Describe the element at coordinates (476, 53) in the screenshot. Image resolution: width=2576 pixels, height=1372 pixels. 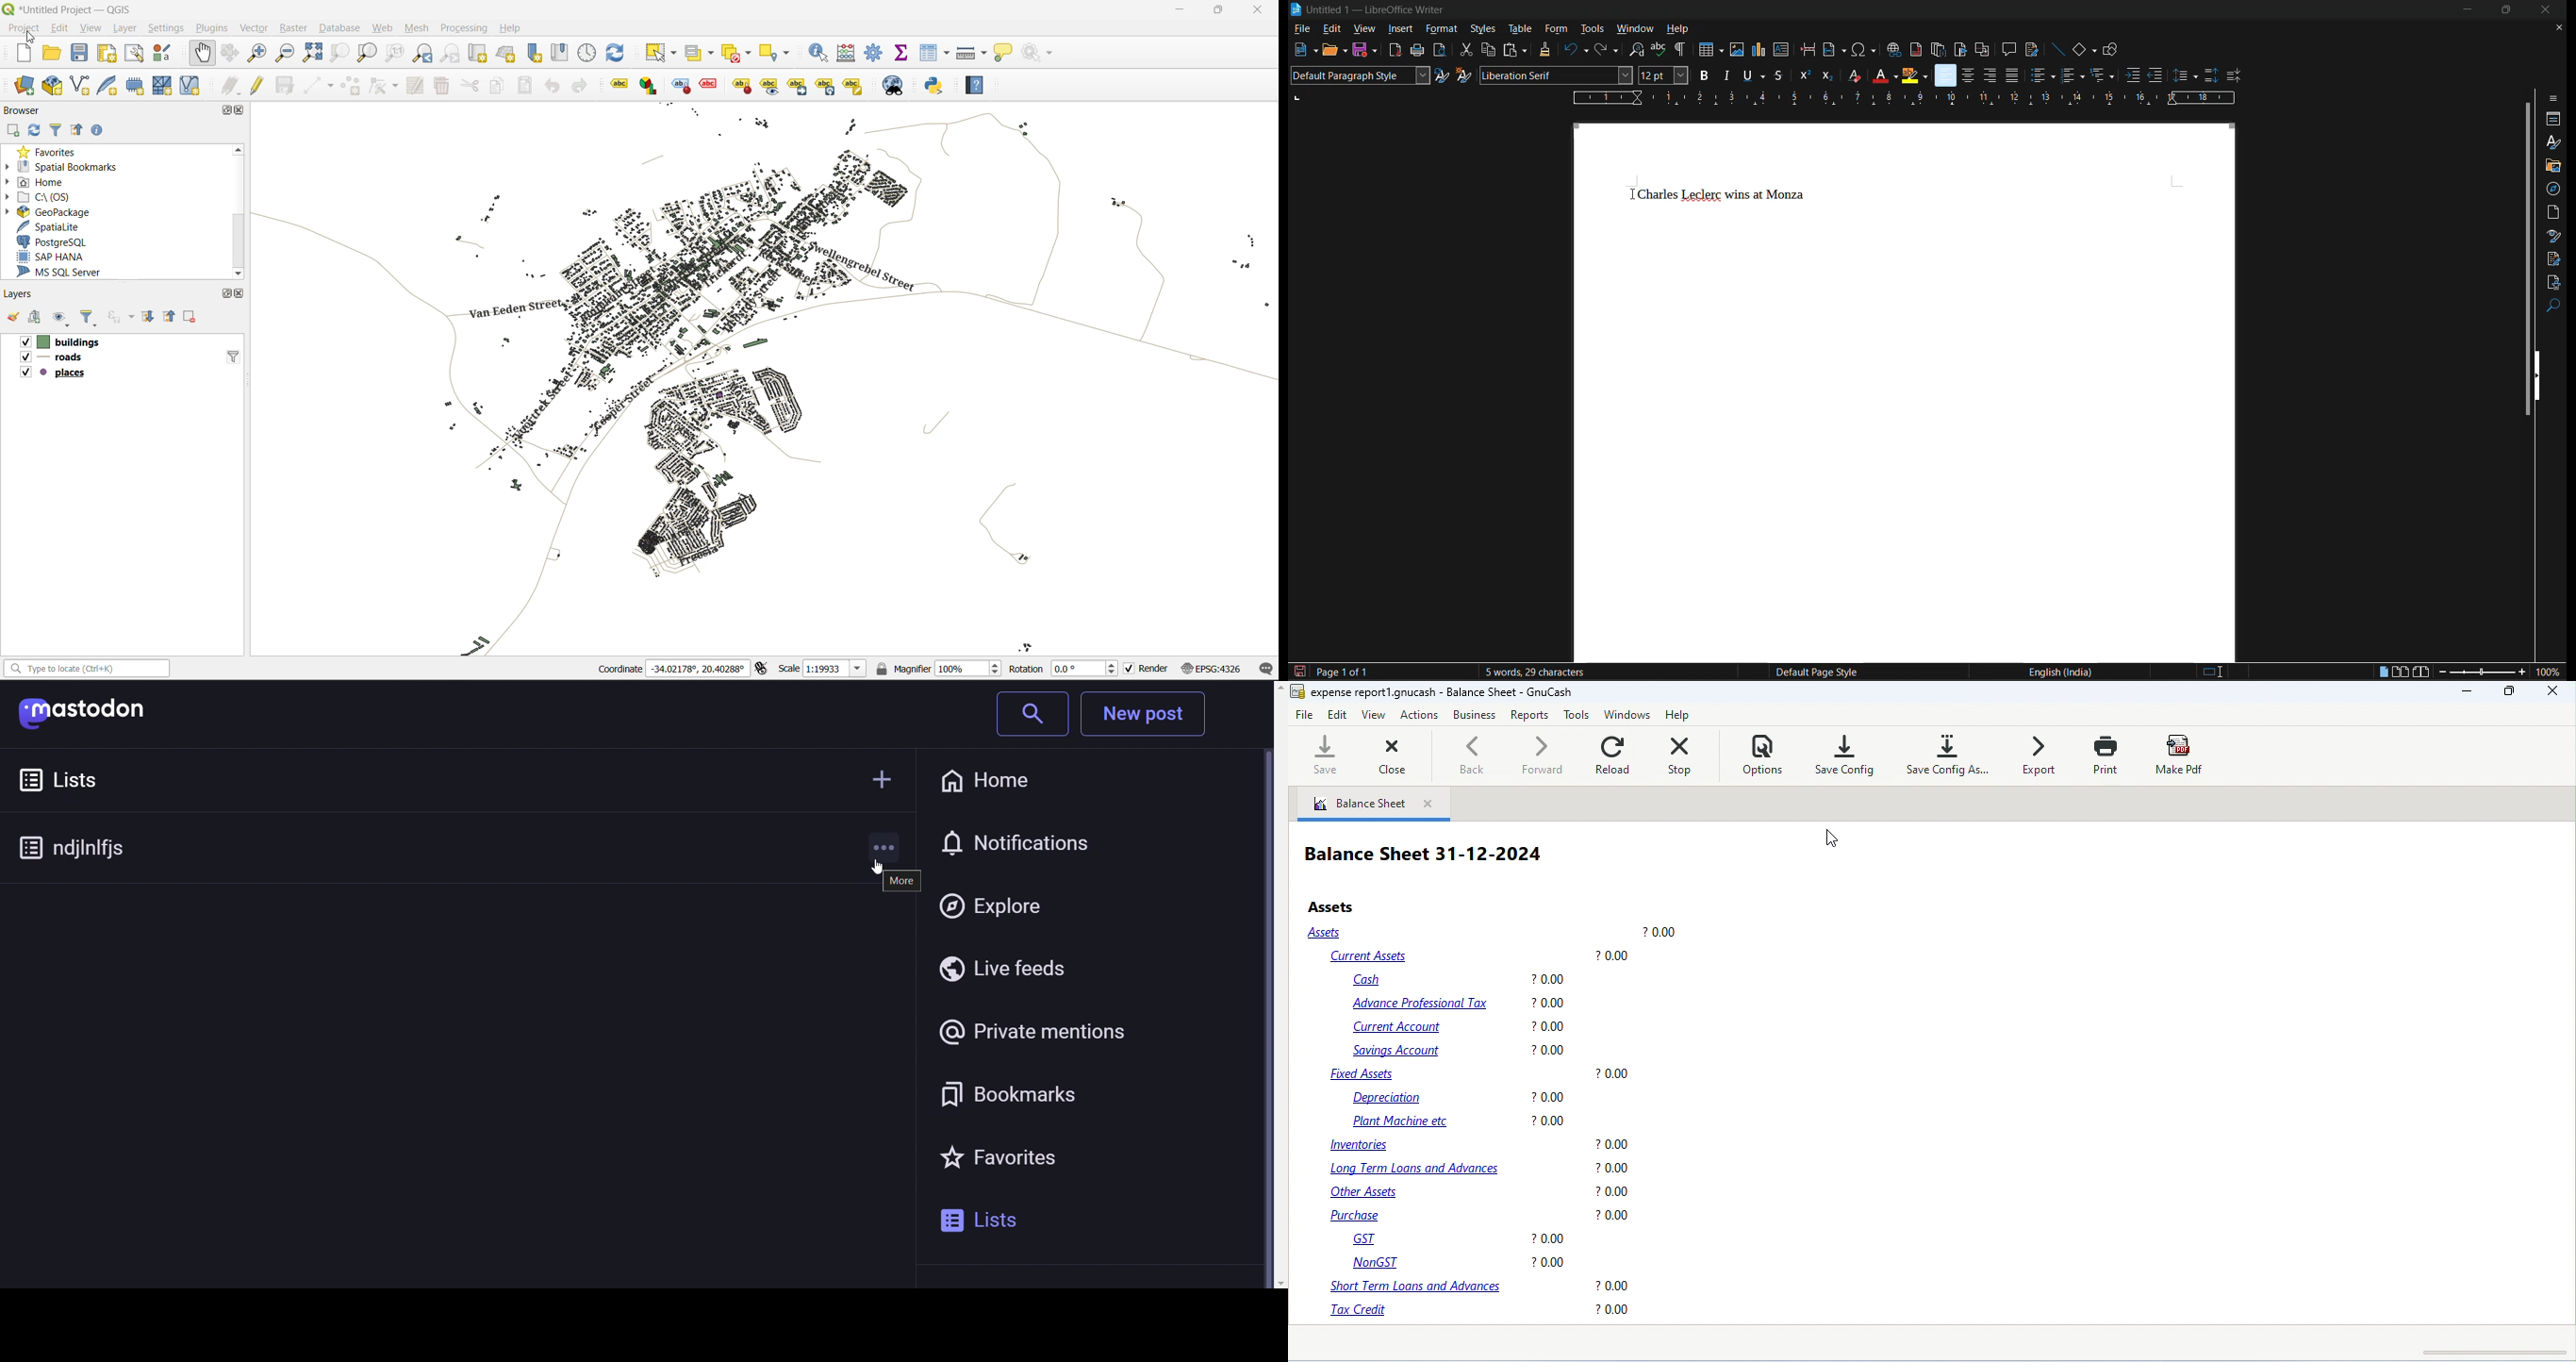
I see `new map view` at that location.